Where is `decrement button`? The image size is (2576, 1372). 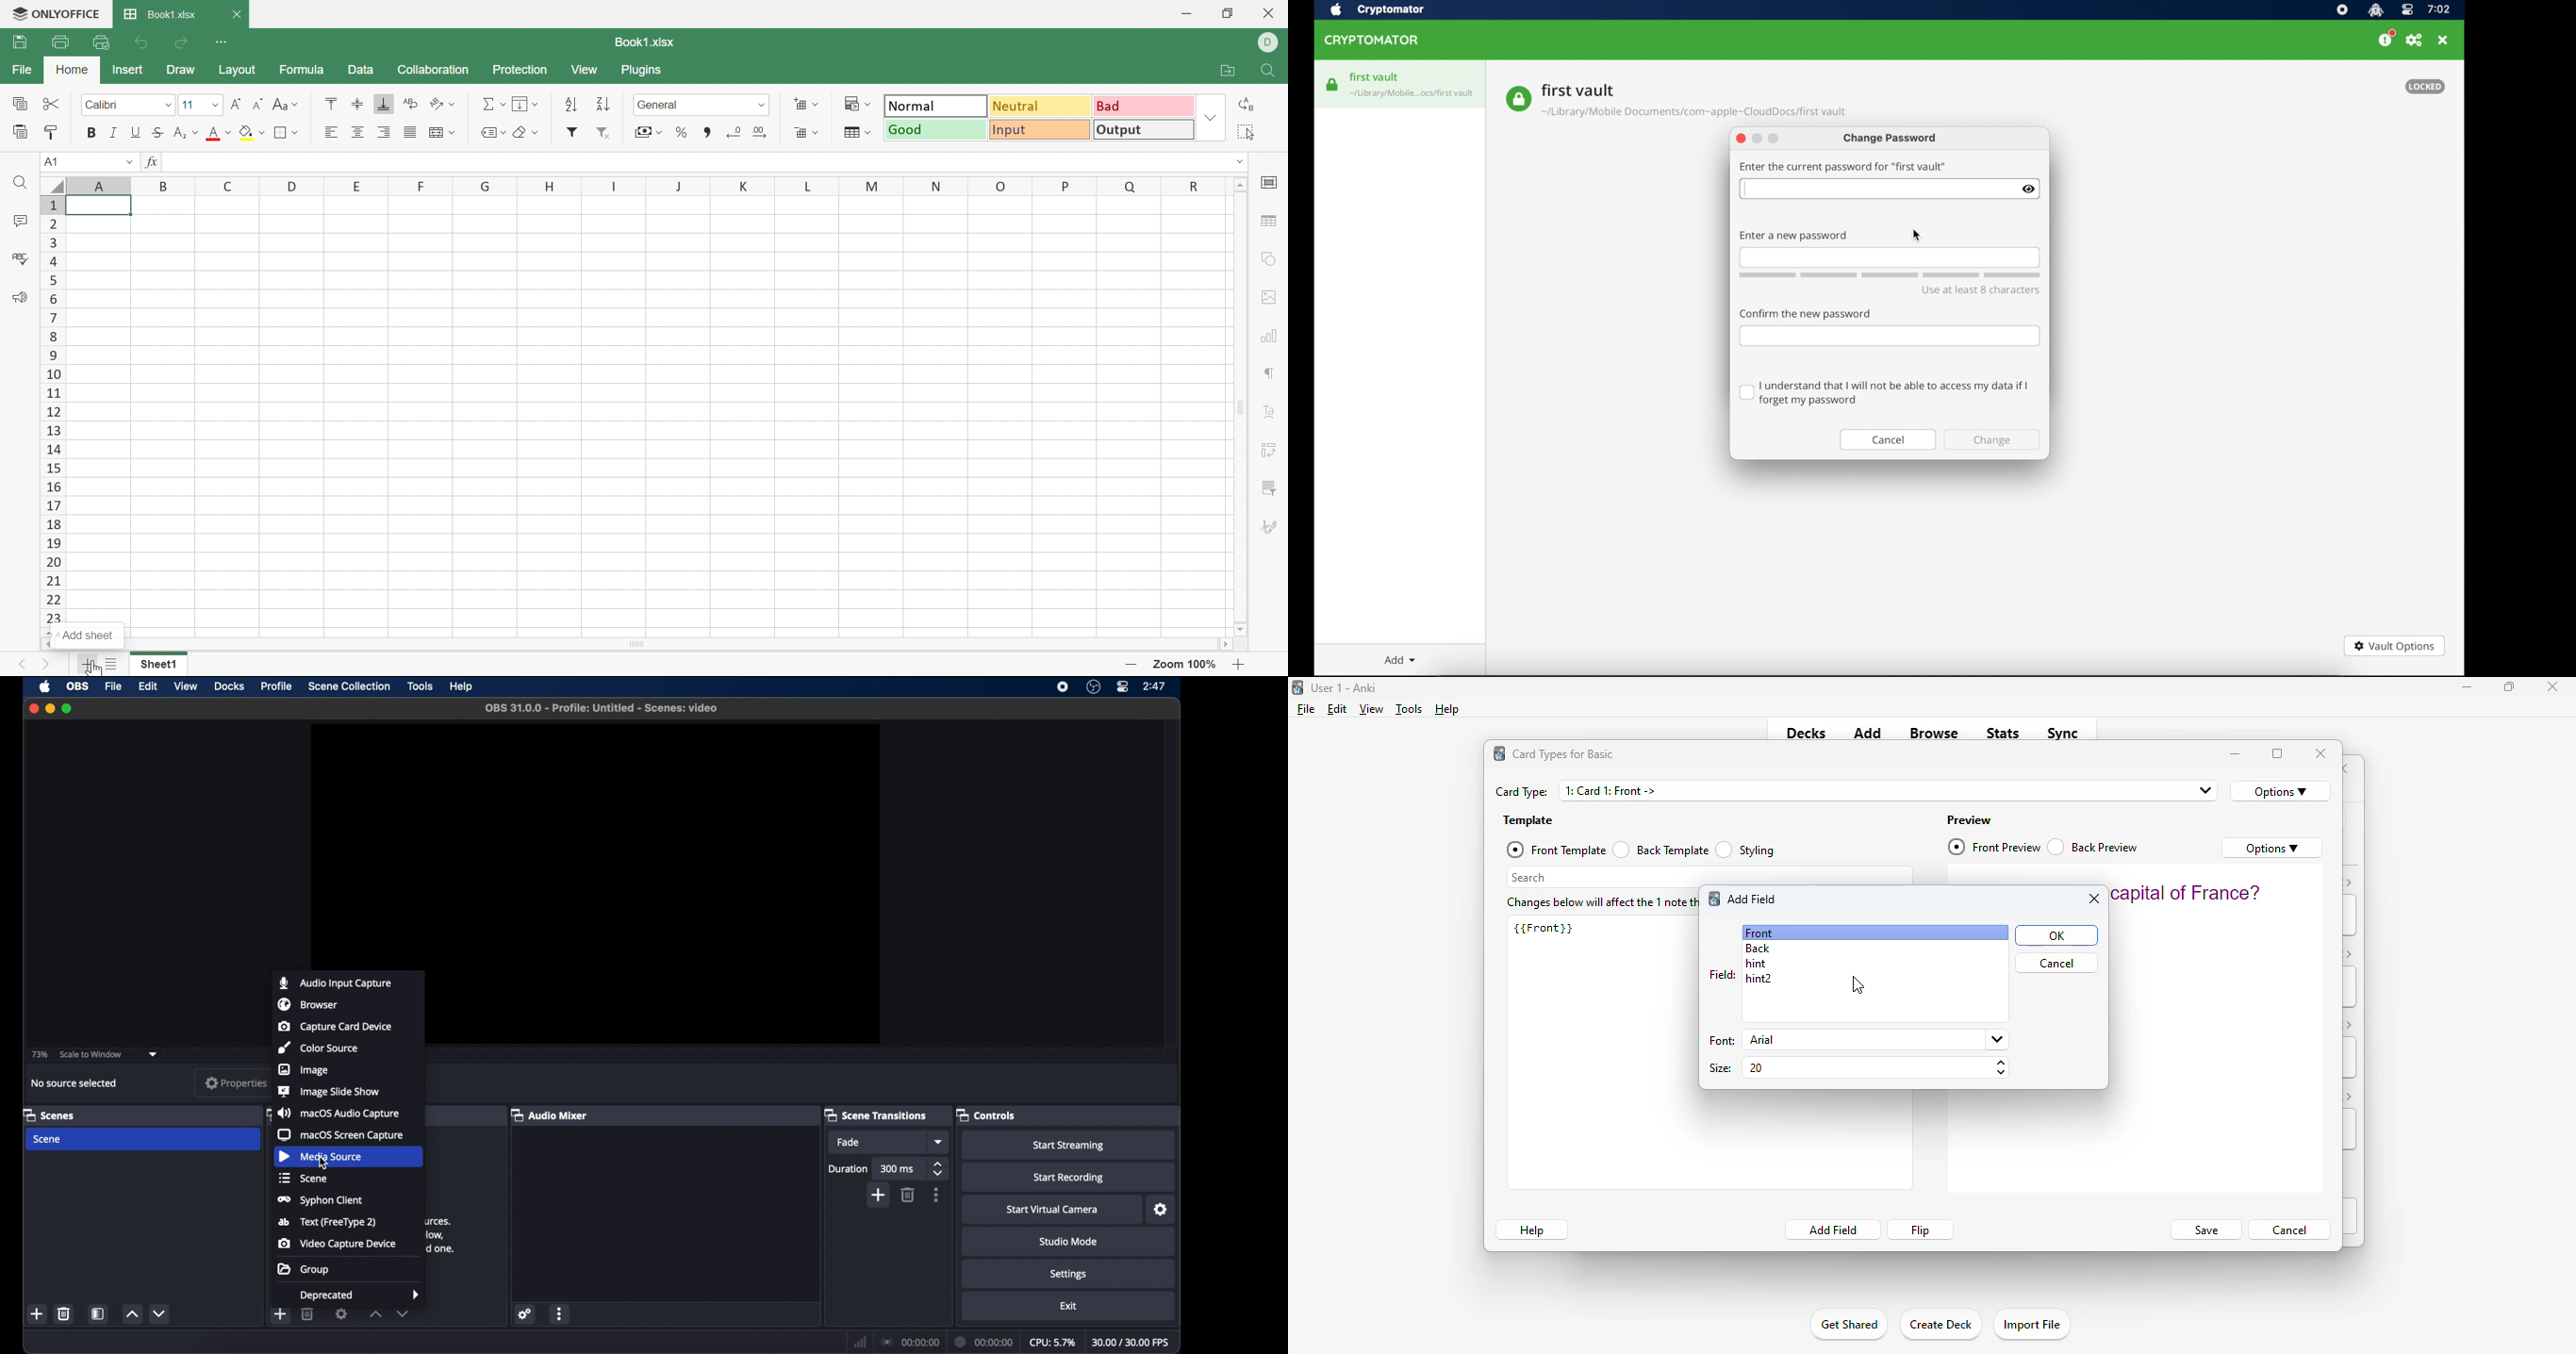 decrement button is located at coordinates (160, 1313).